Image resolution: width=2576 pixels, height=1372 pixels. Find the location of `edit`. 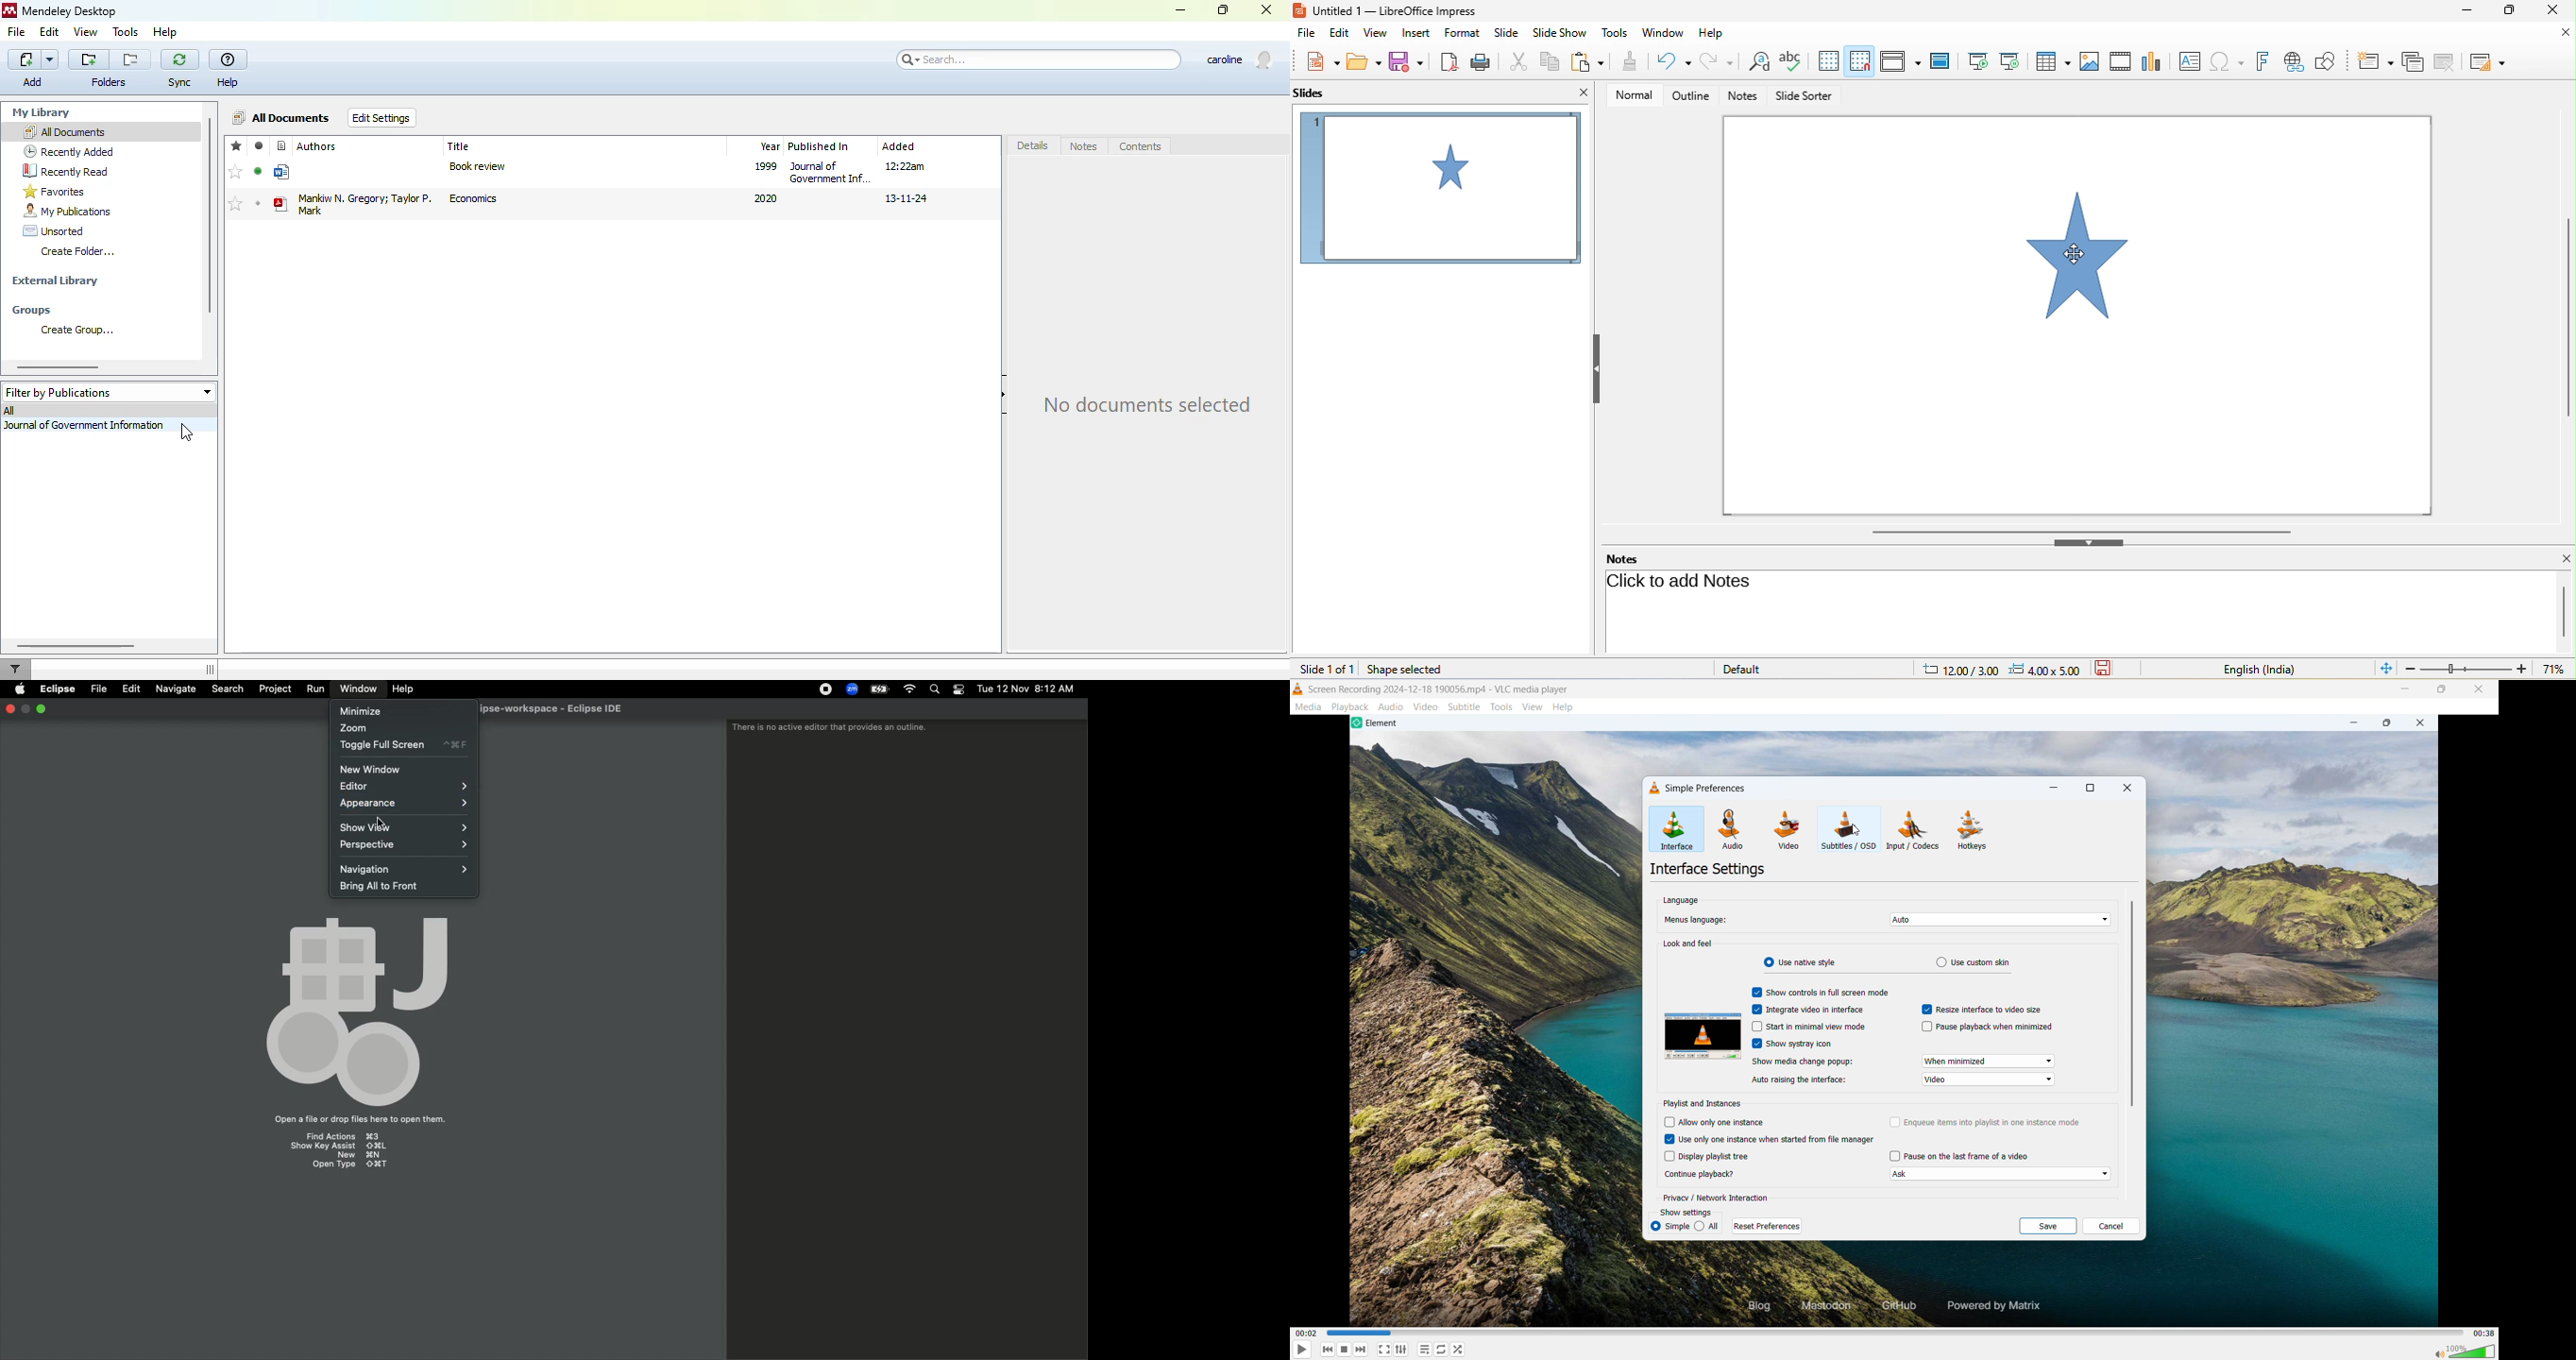

edit is located at coordinates (51, 33).